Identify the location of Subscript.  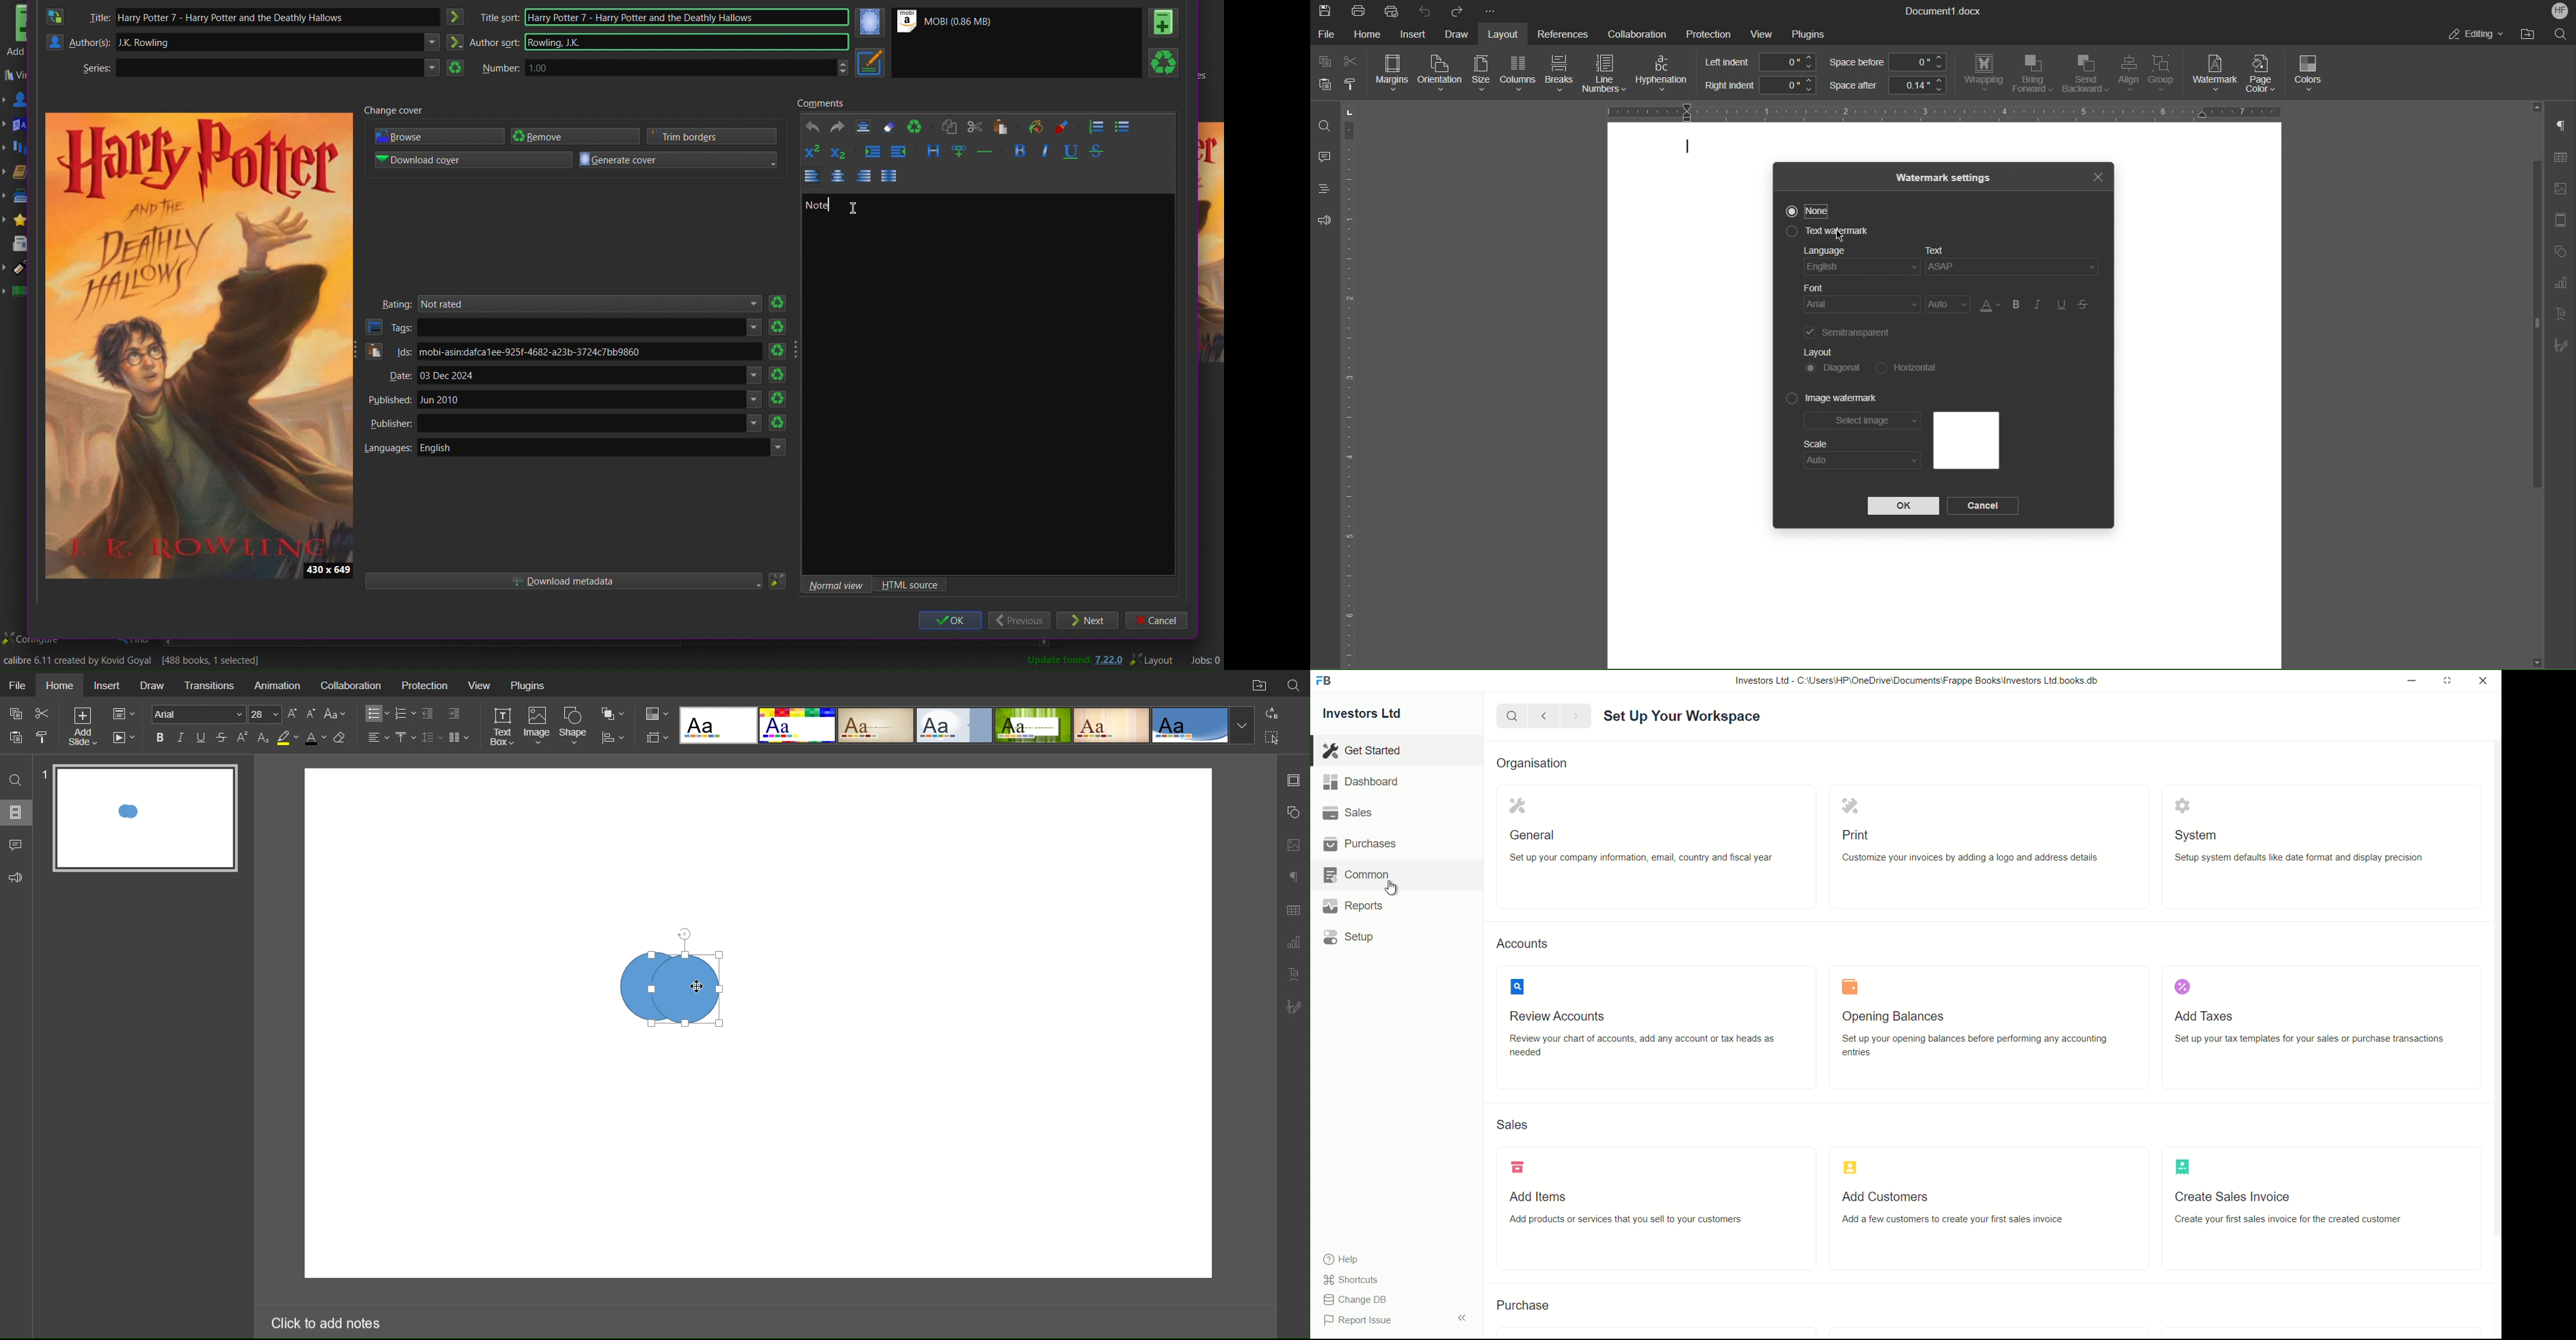
(839, 152).